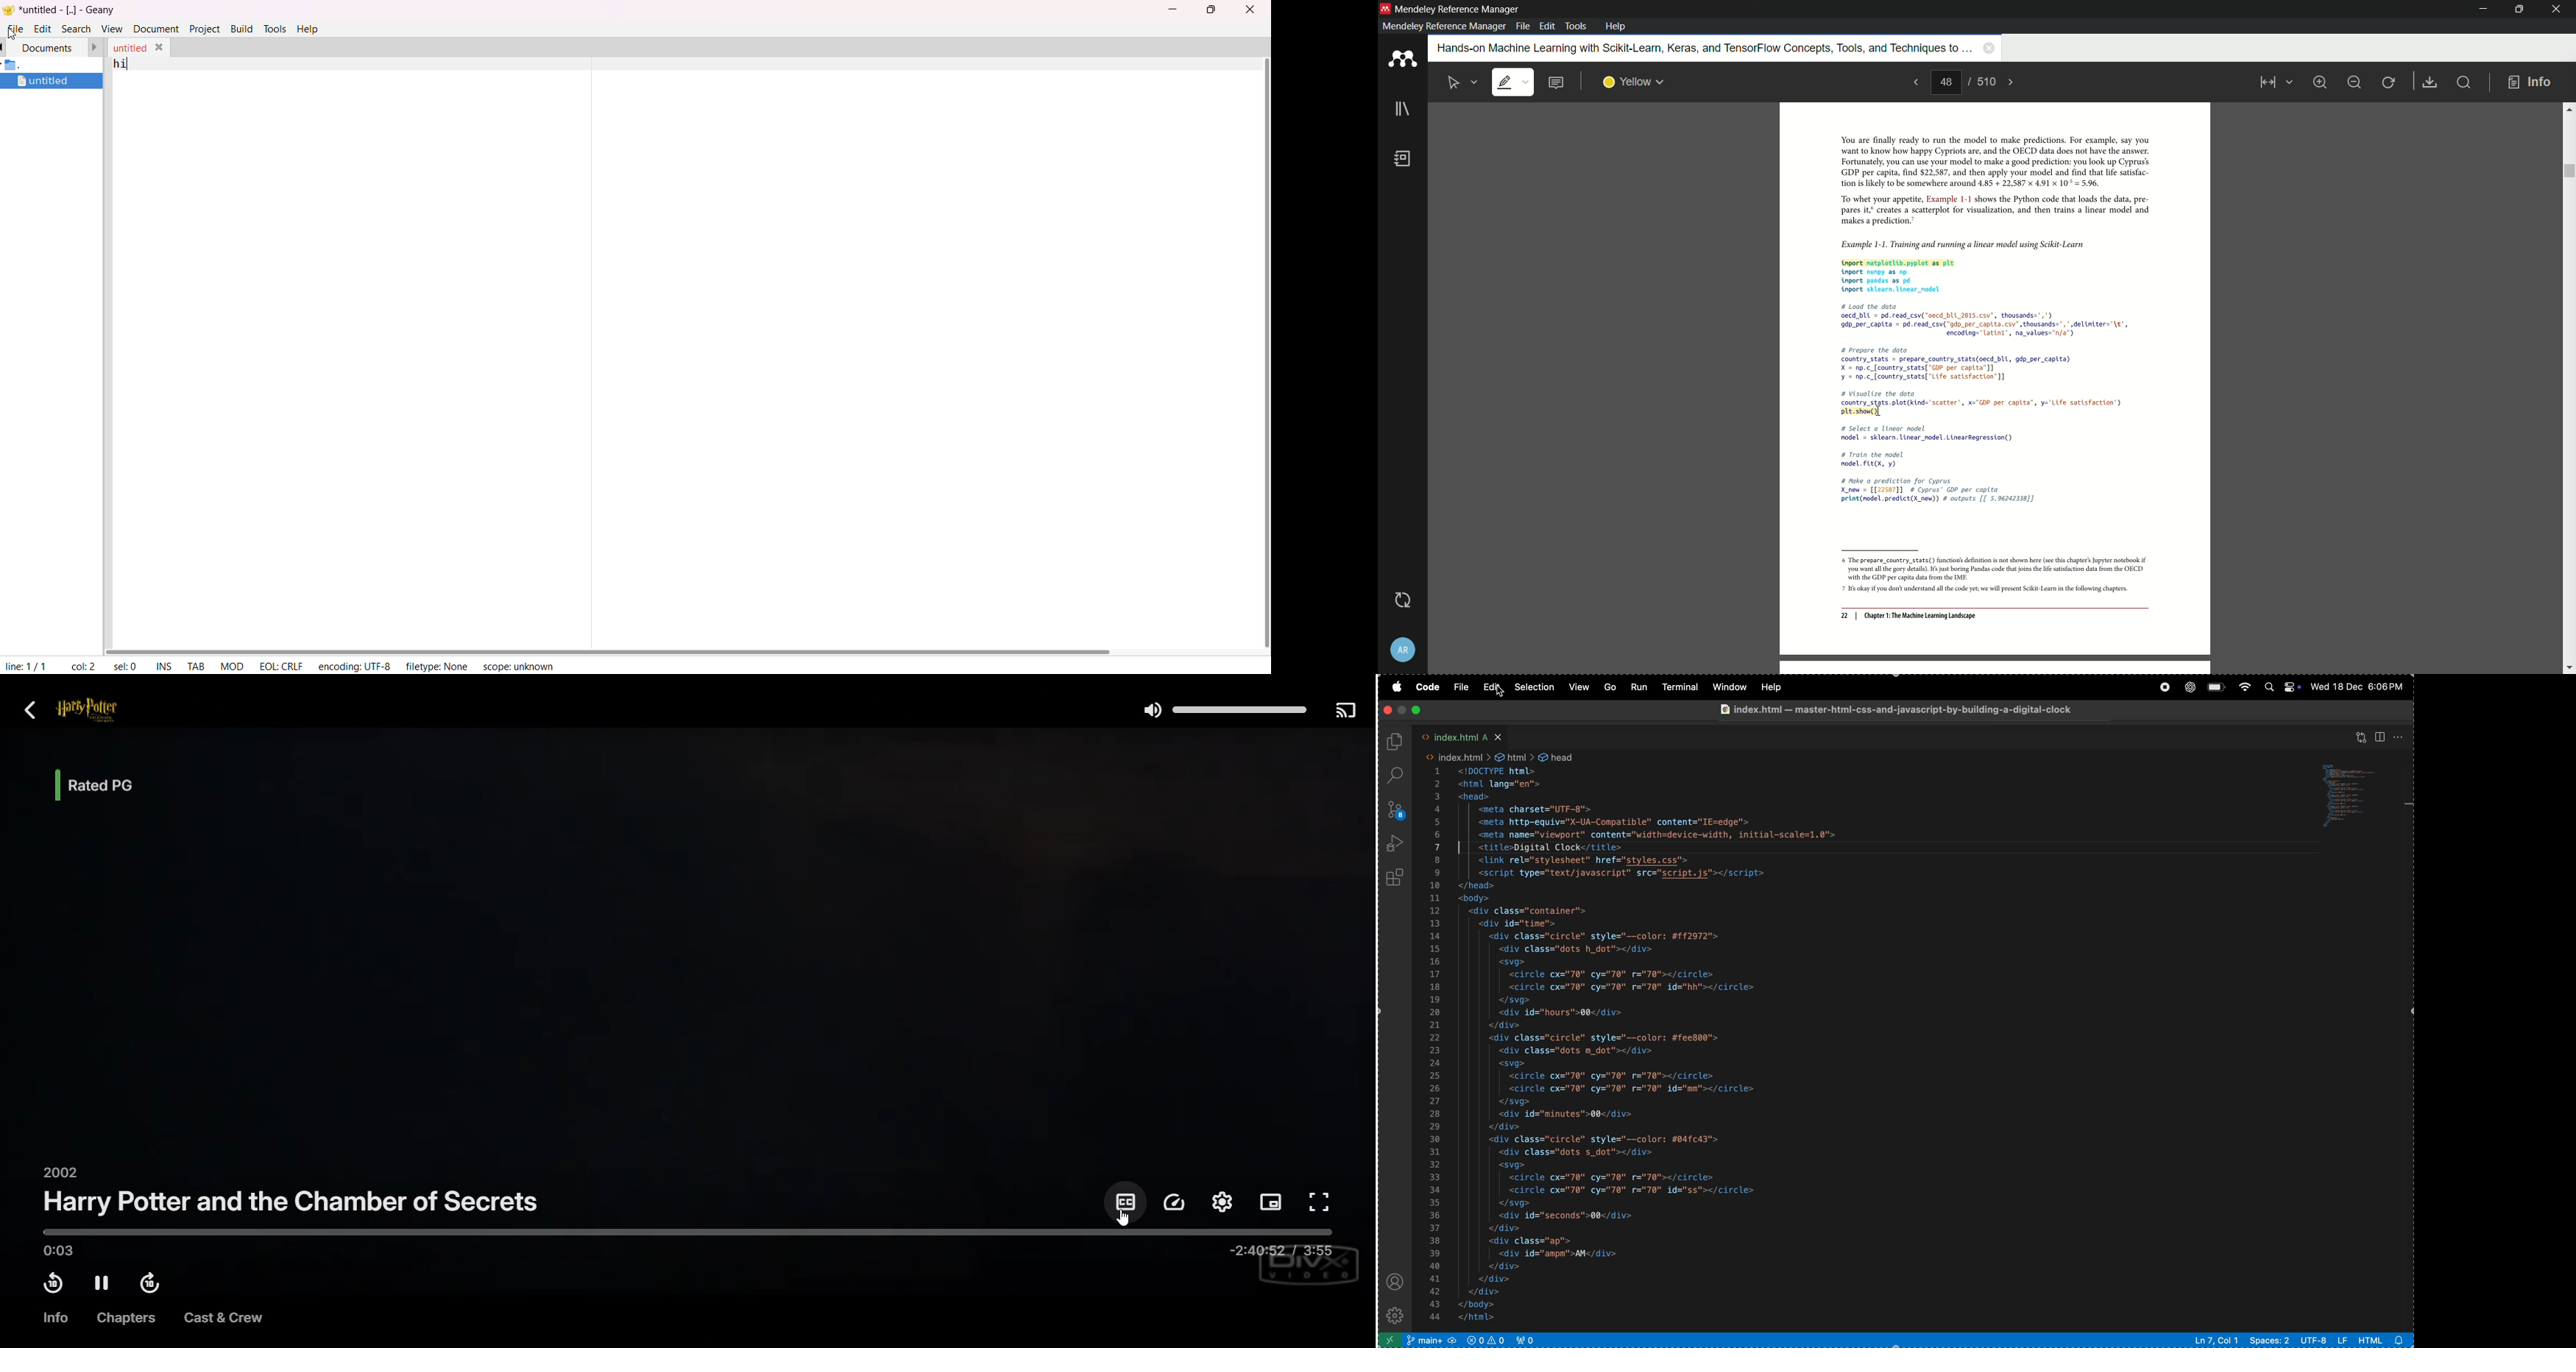  Describe the element at coordinates (2463, 82) in the screenshot. I see `find` at that location.